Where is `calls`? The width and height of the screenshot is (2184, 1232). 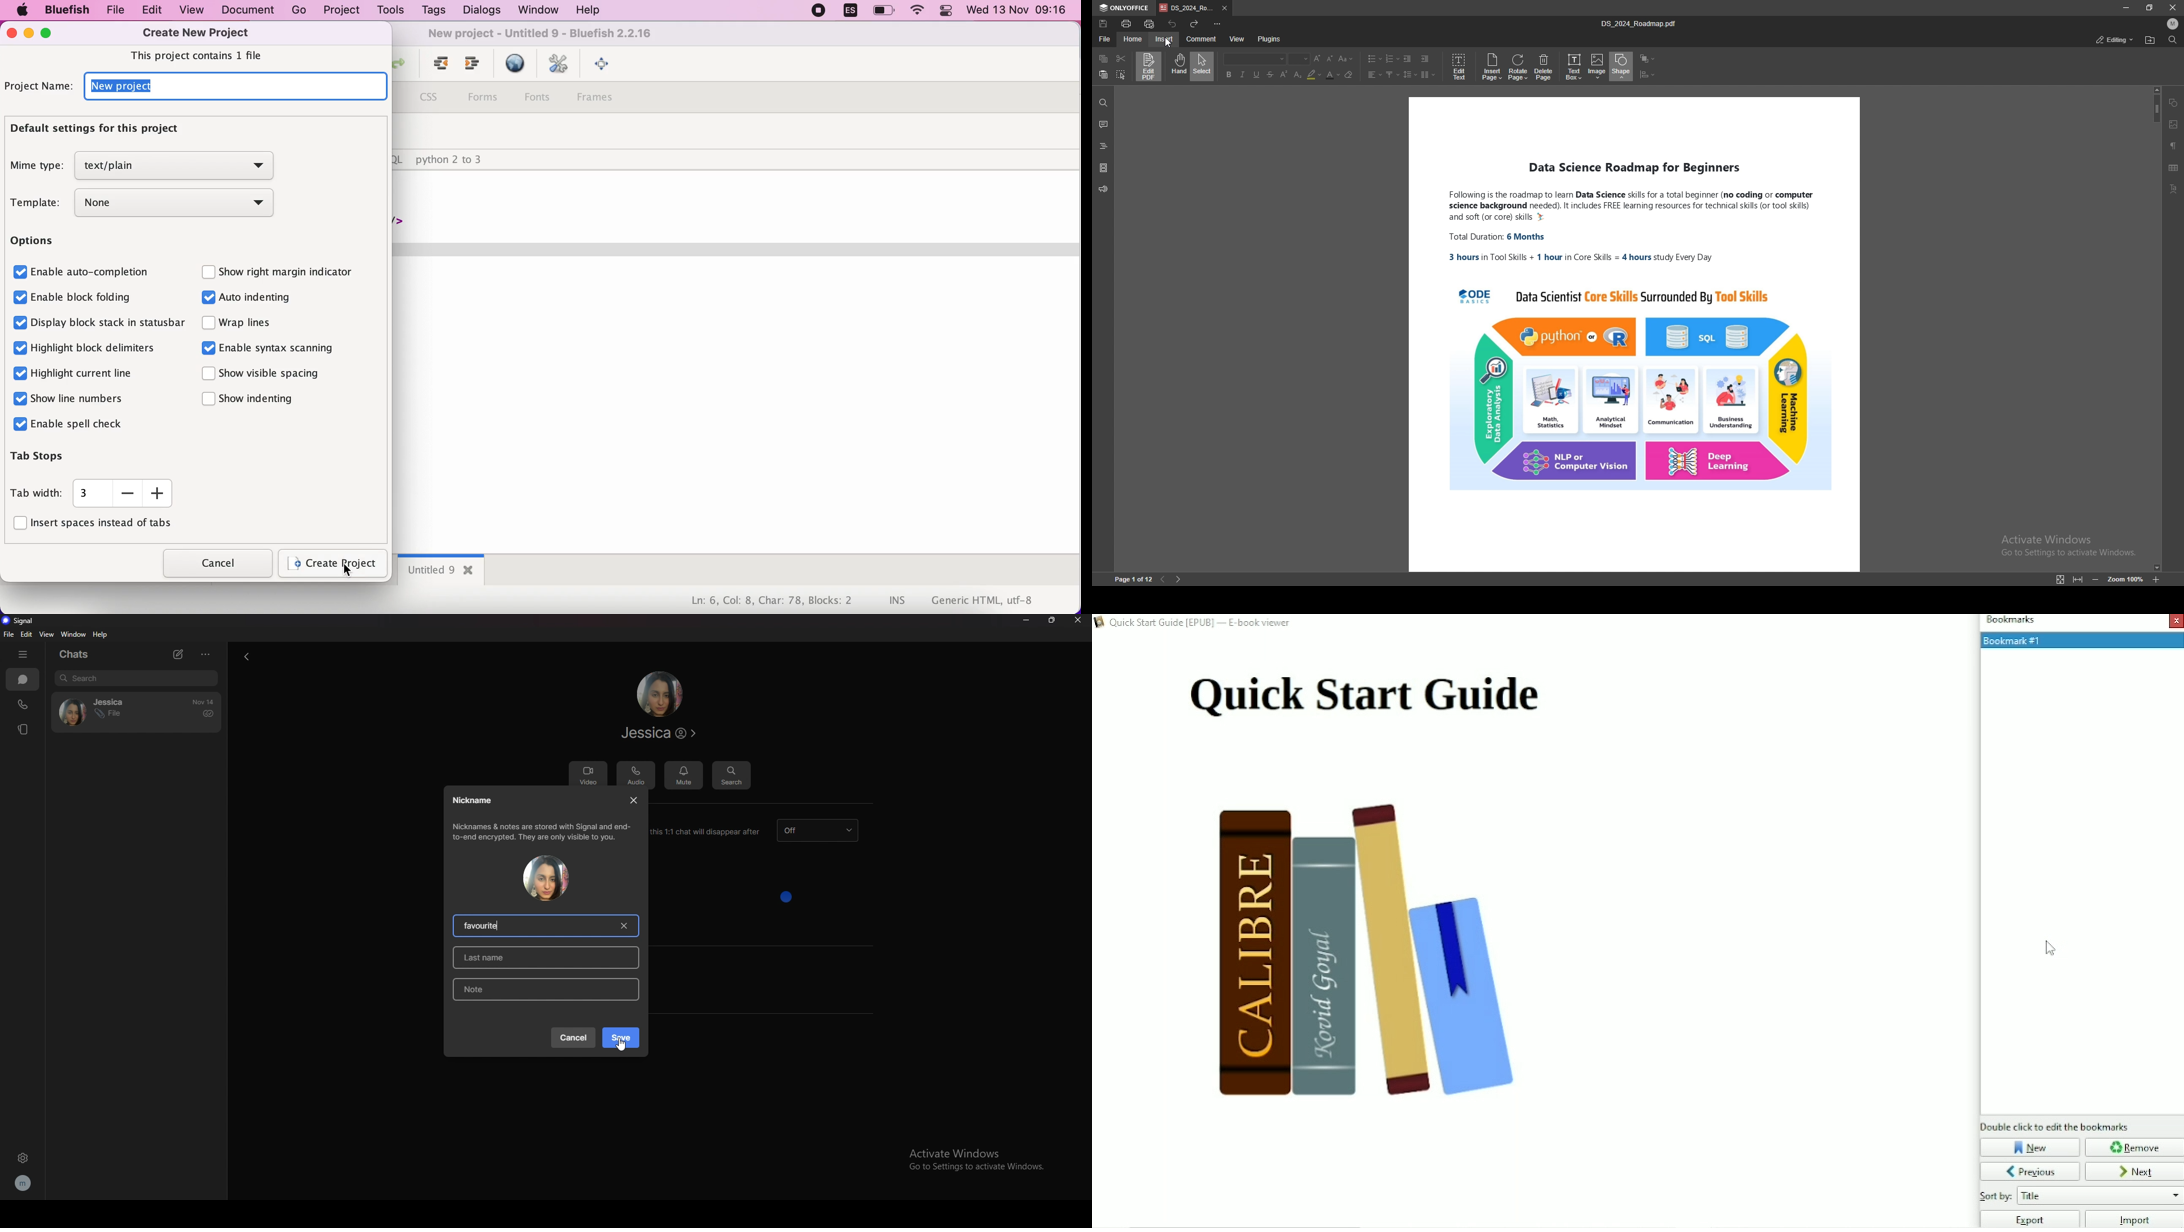 calls is located at coordinates (24, 703).